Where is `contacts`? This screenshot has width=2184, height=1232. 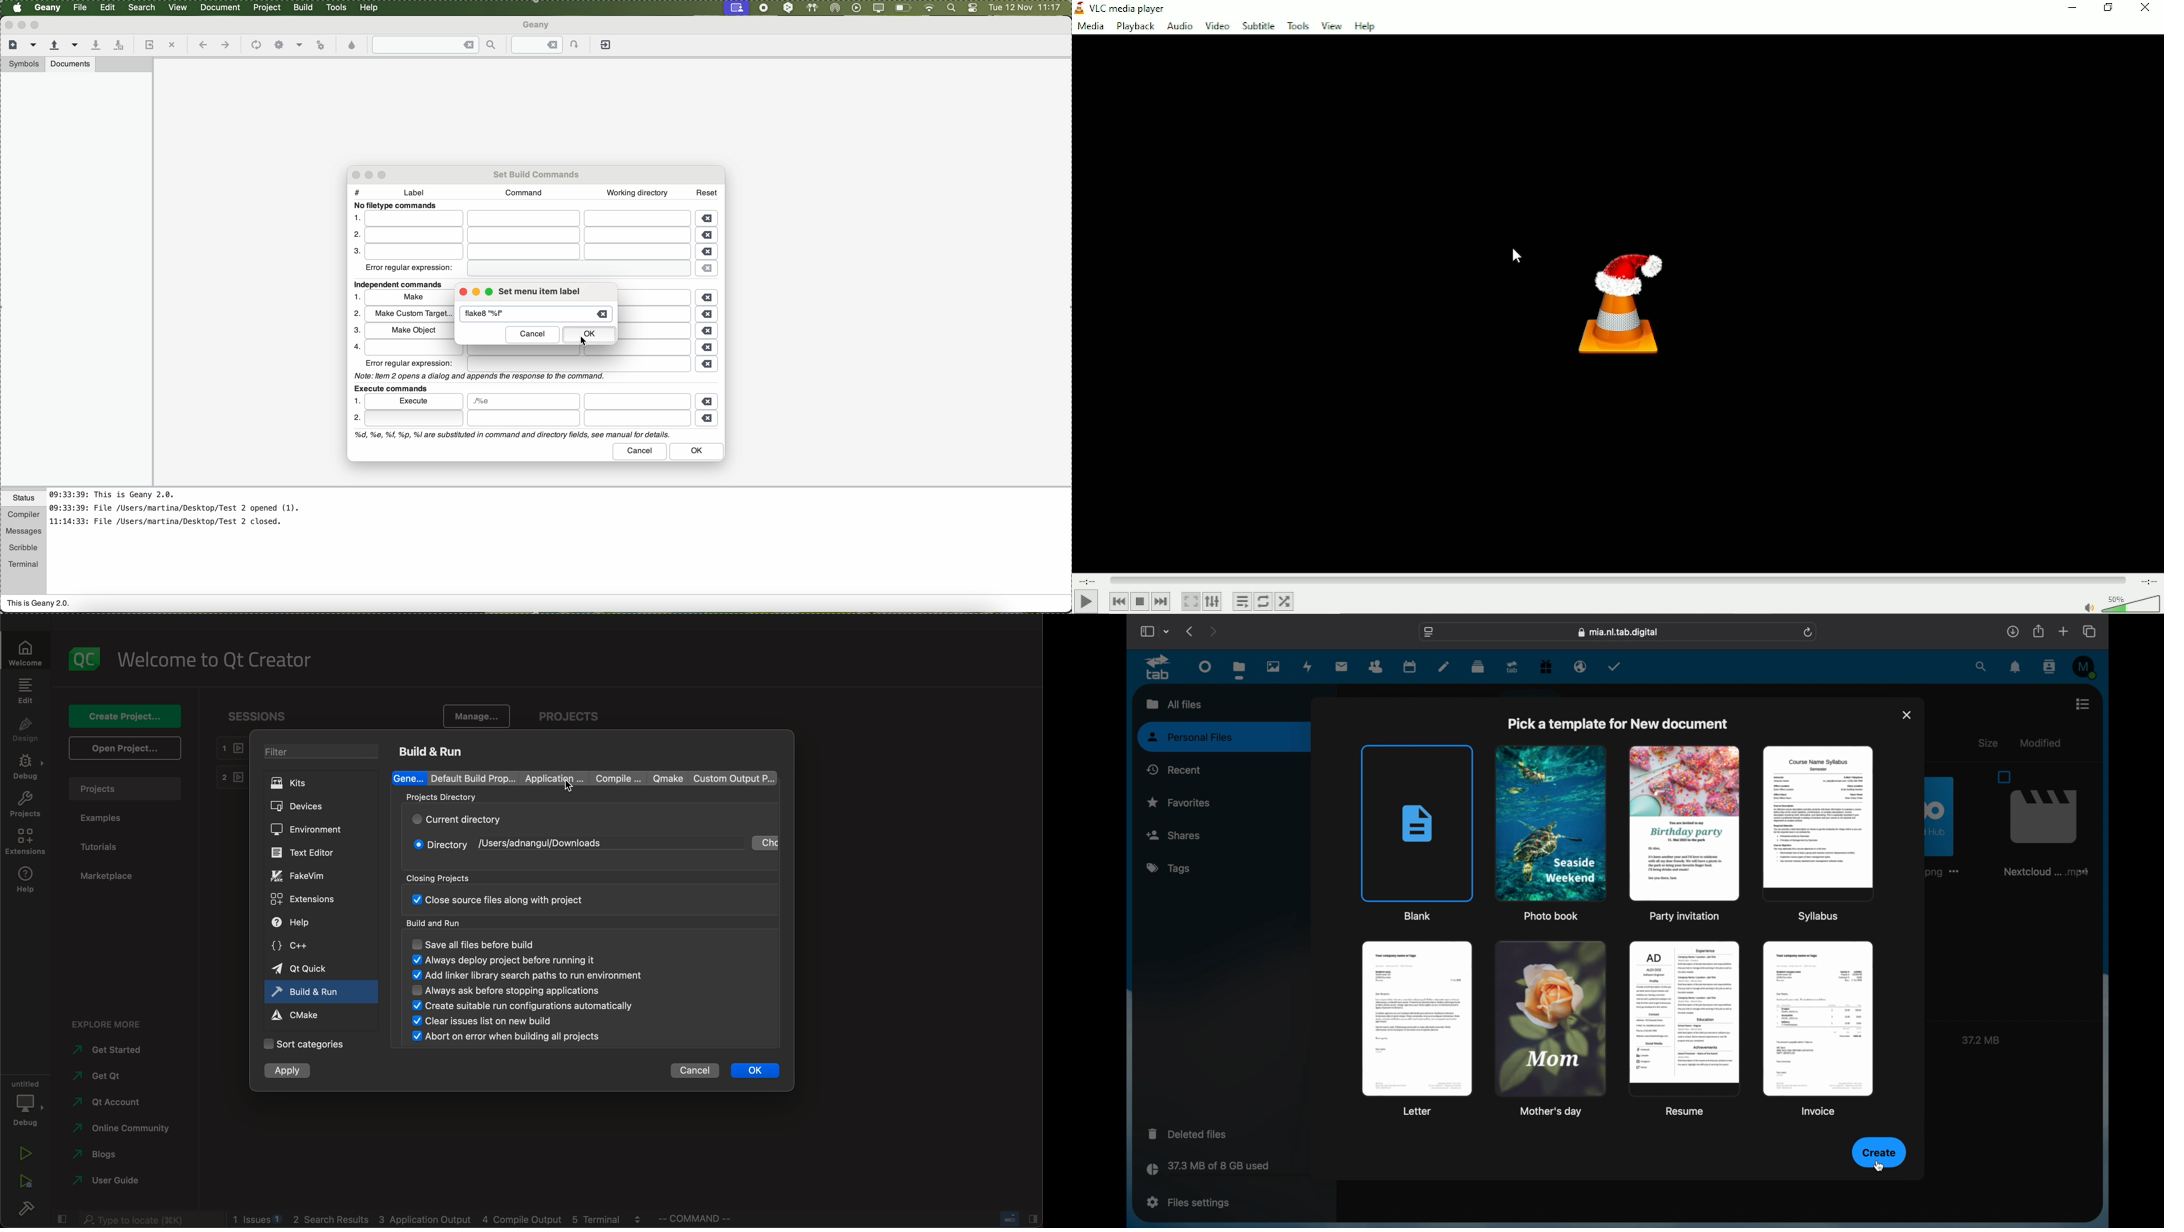 contacts is located at coordinates (2051, 666).